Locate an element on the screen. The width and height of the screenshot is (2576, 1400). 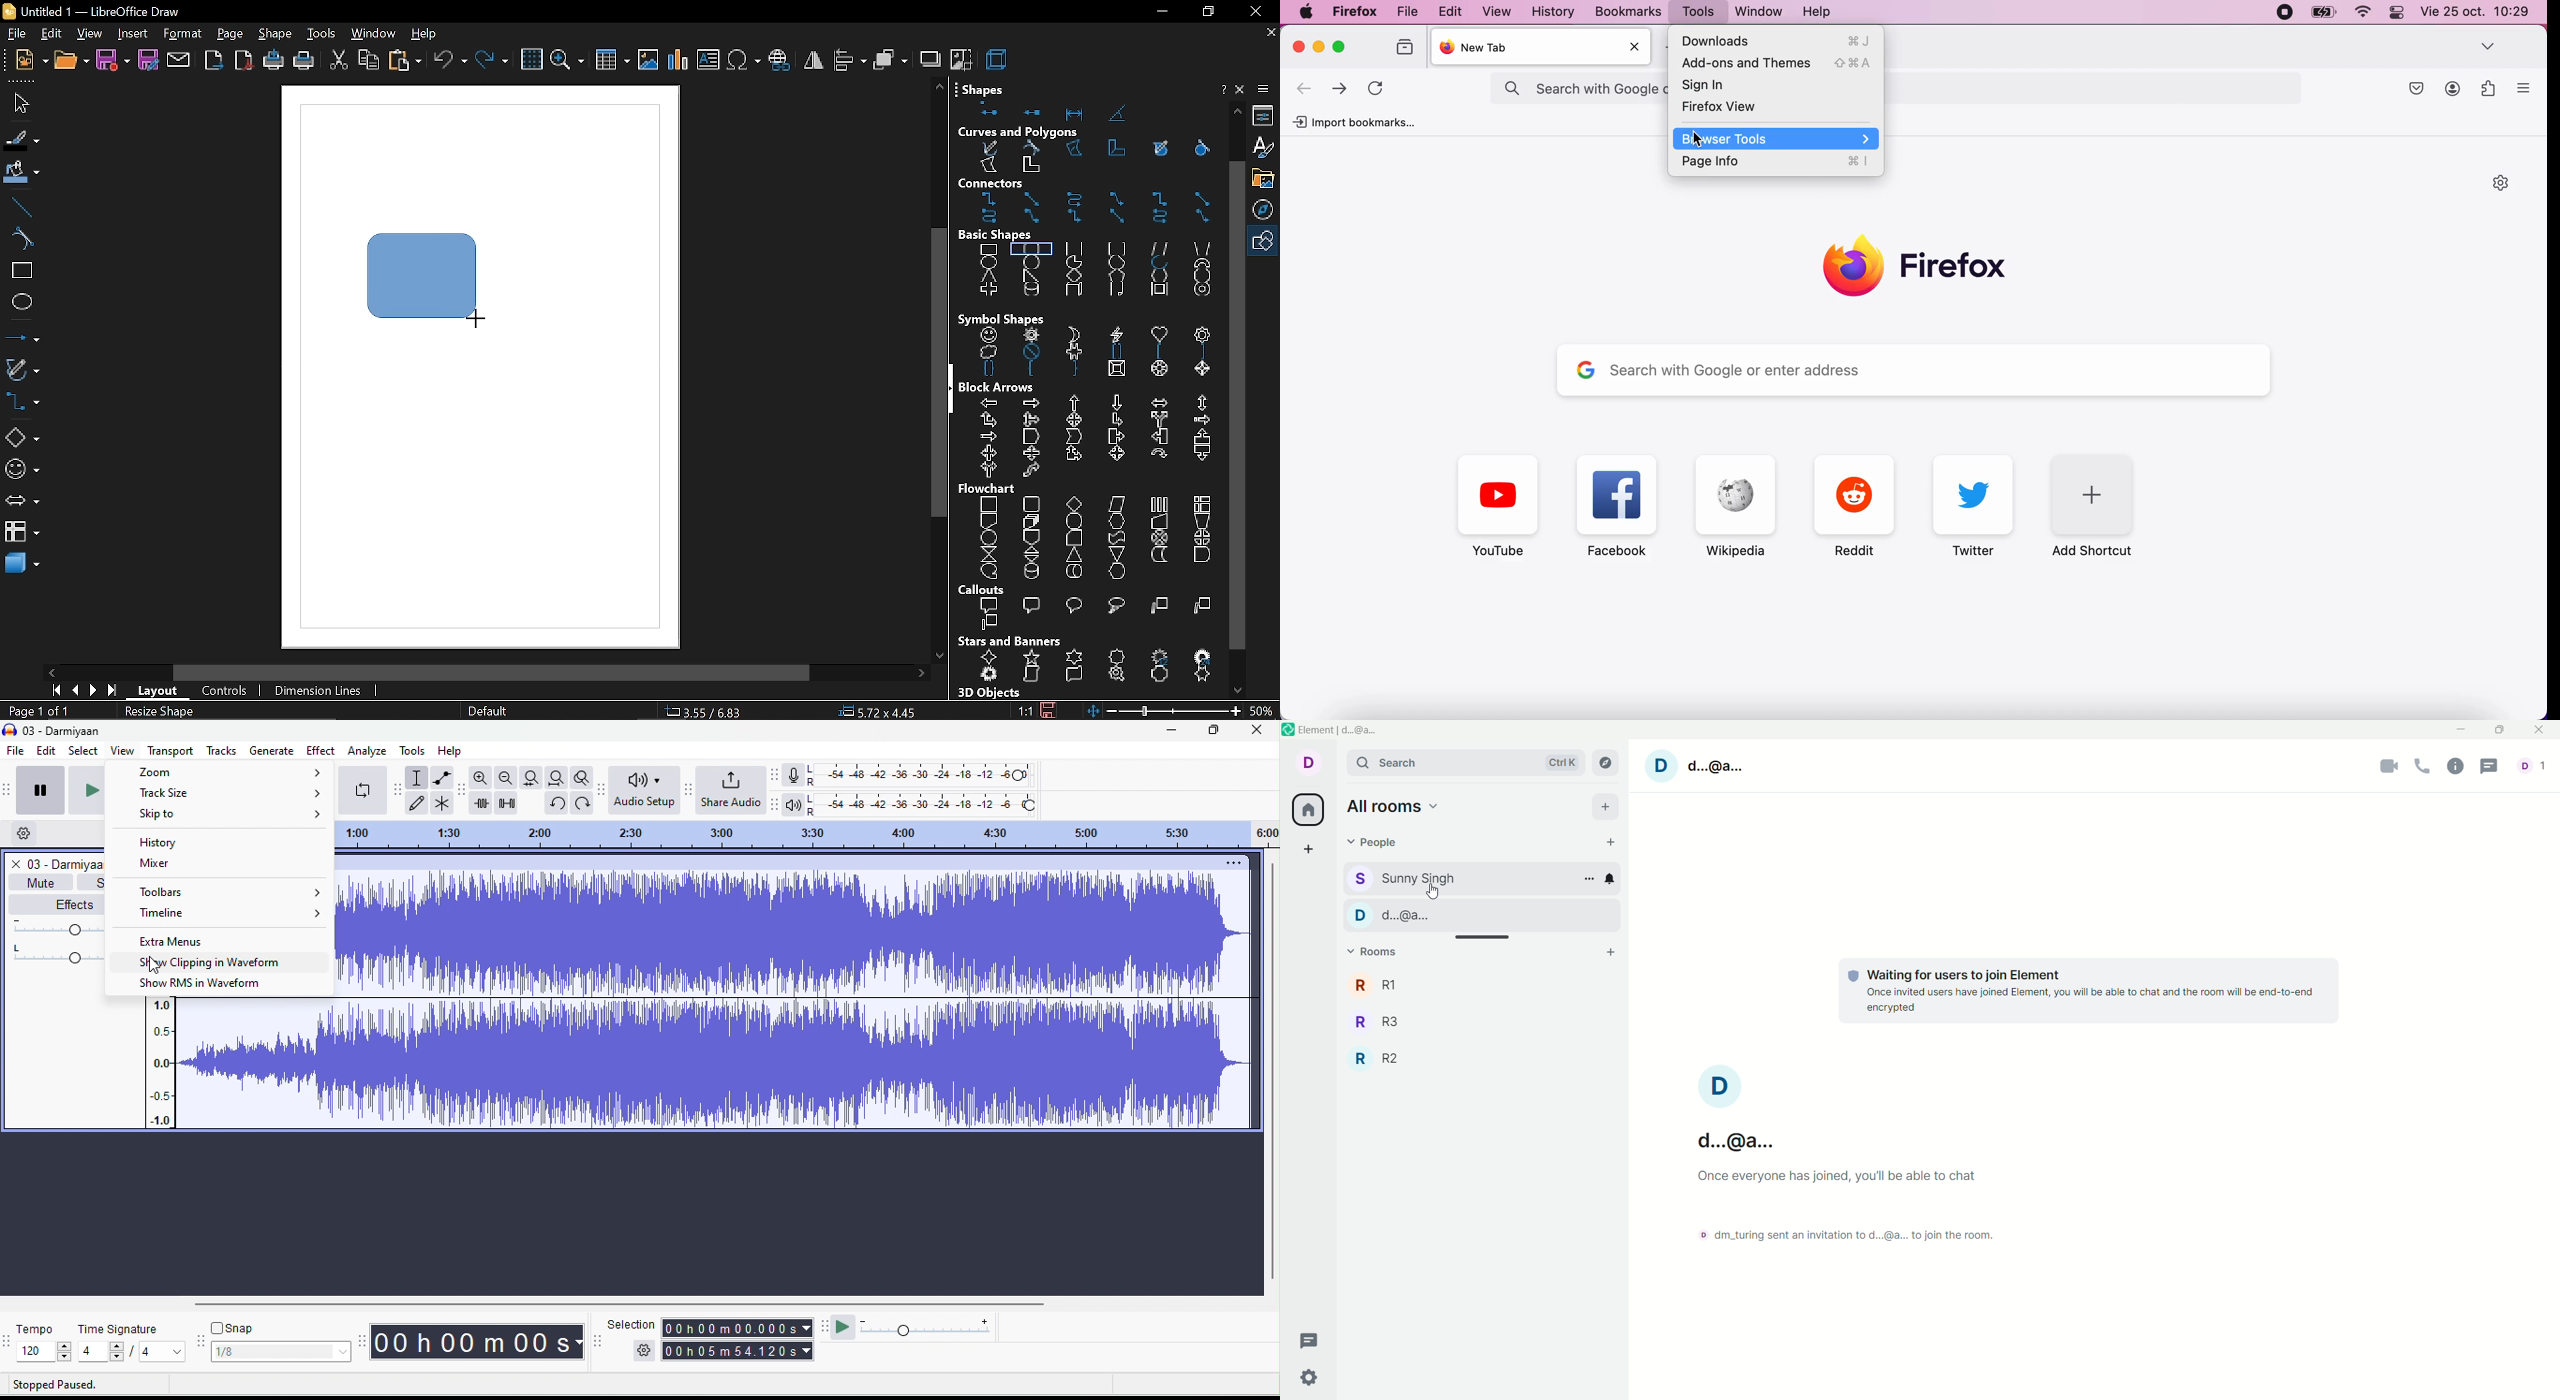
3d effect is located at coordinates (998, 58).